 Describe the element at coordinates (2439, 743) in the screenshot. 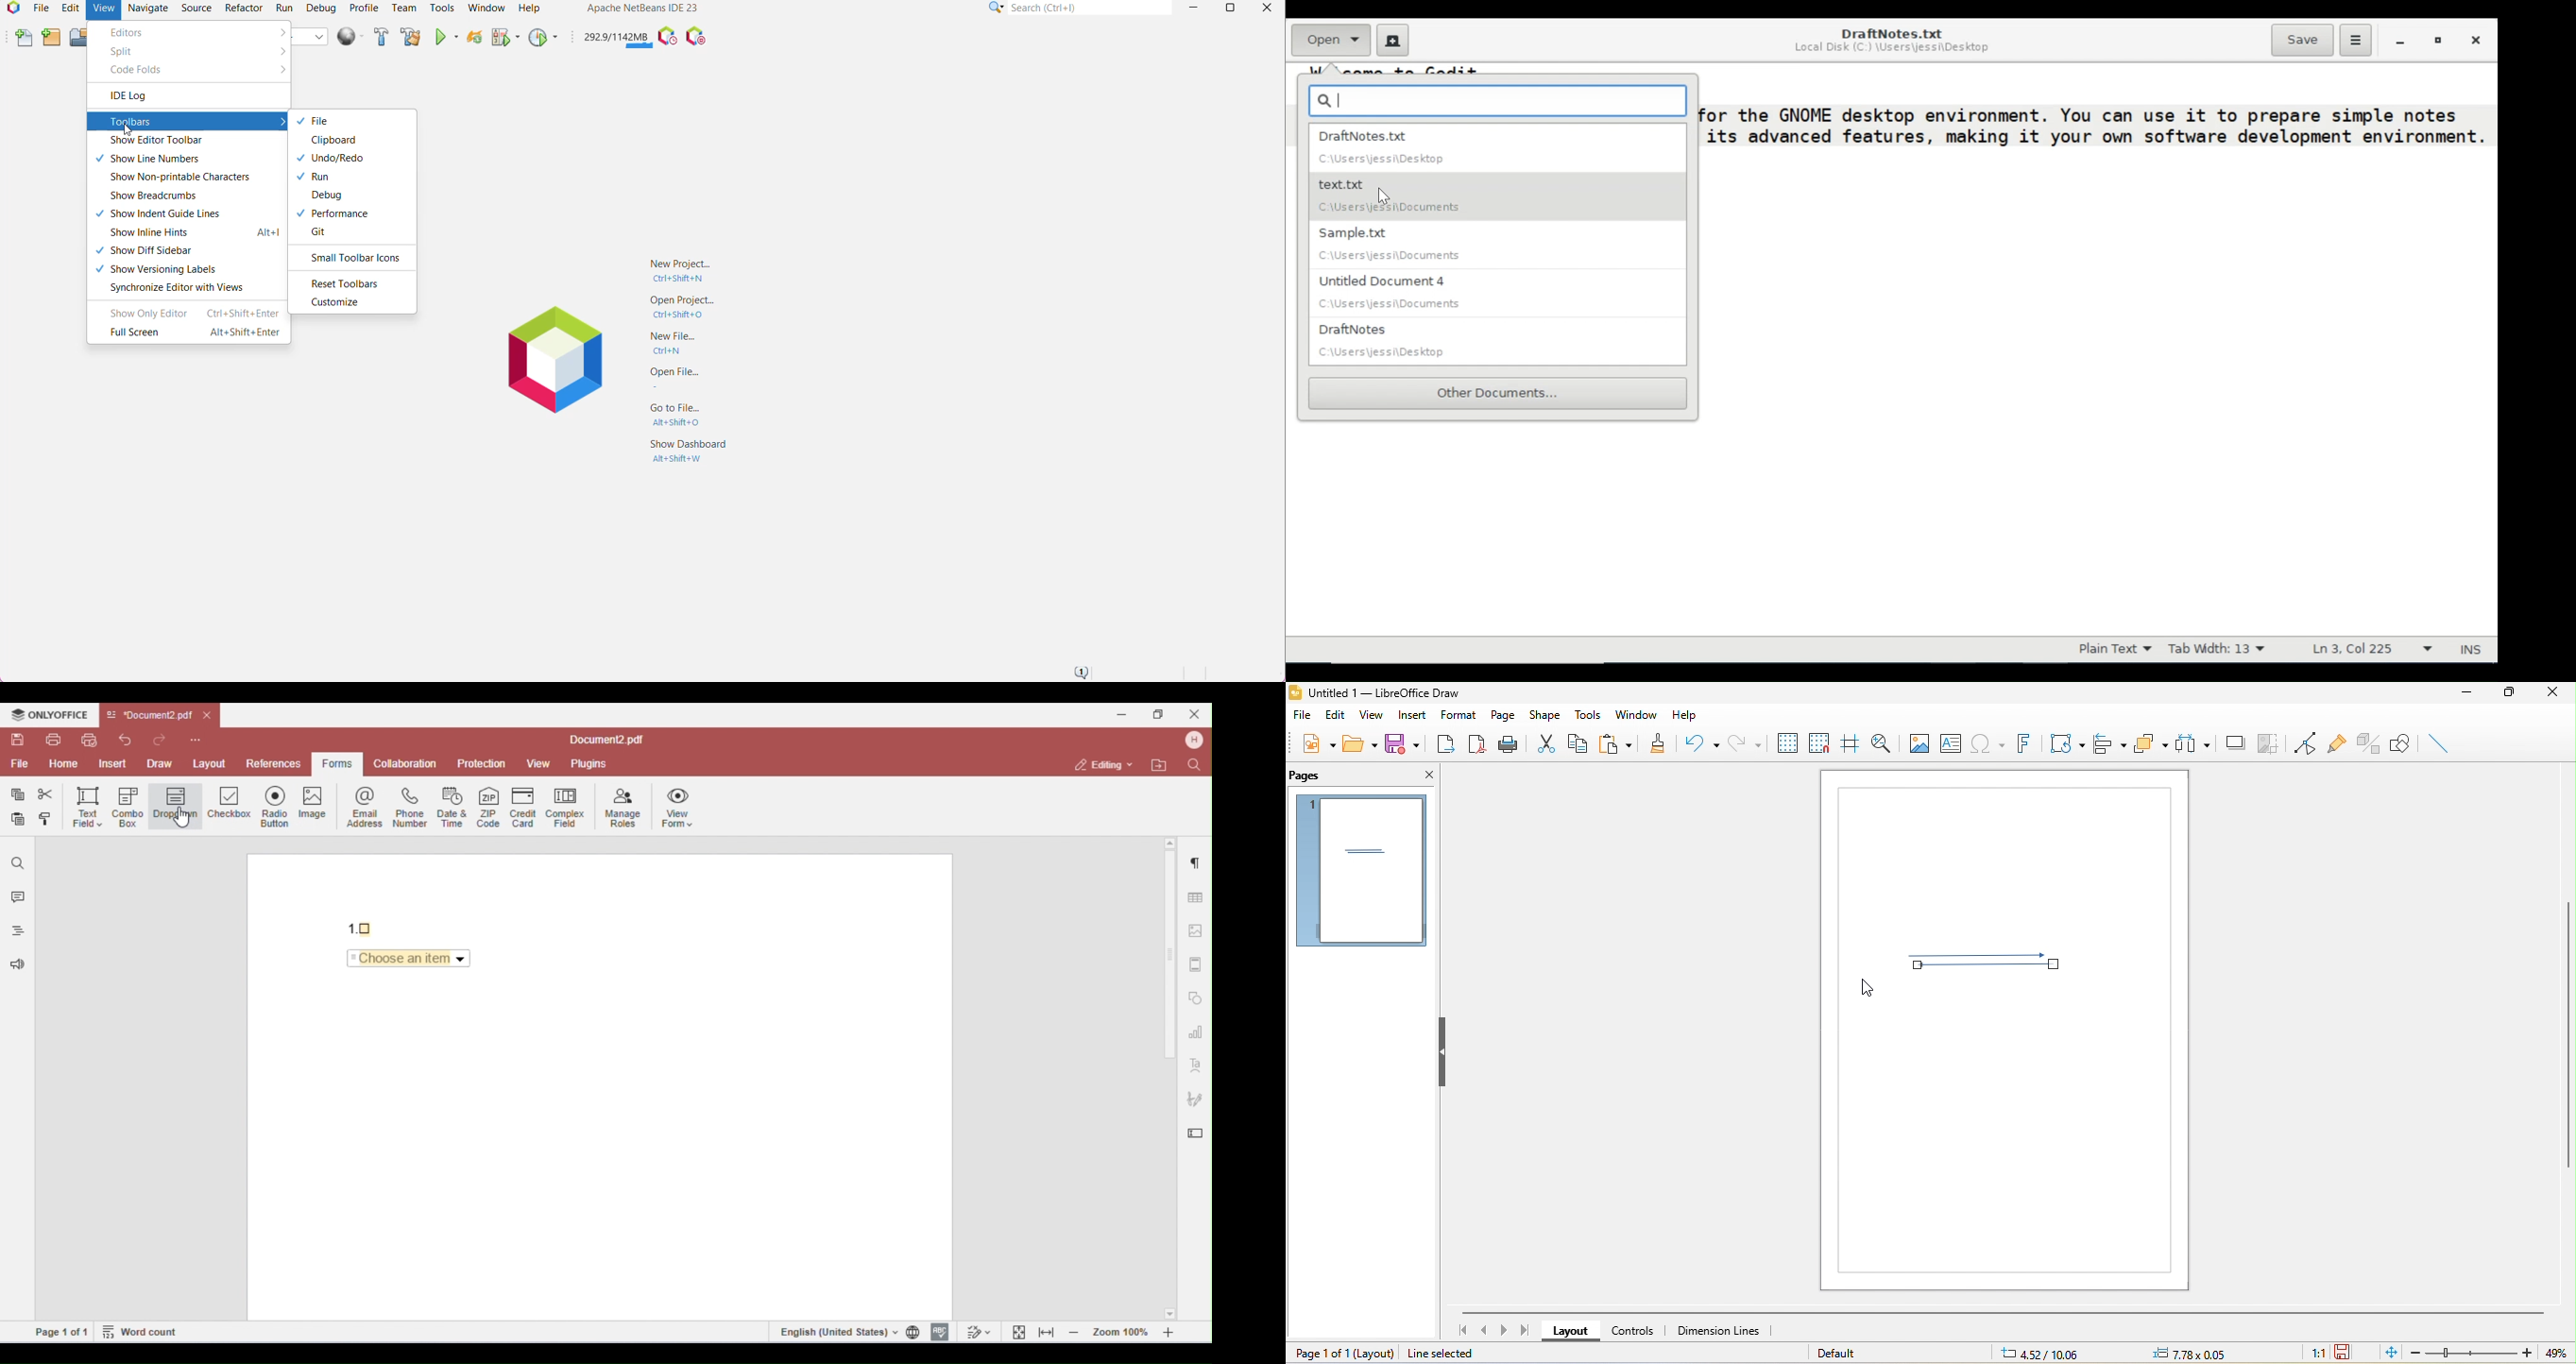

I see `insert line` at that location.